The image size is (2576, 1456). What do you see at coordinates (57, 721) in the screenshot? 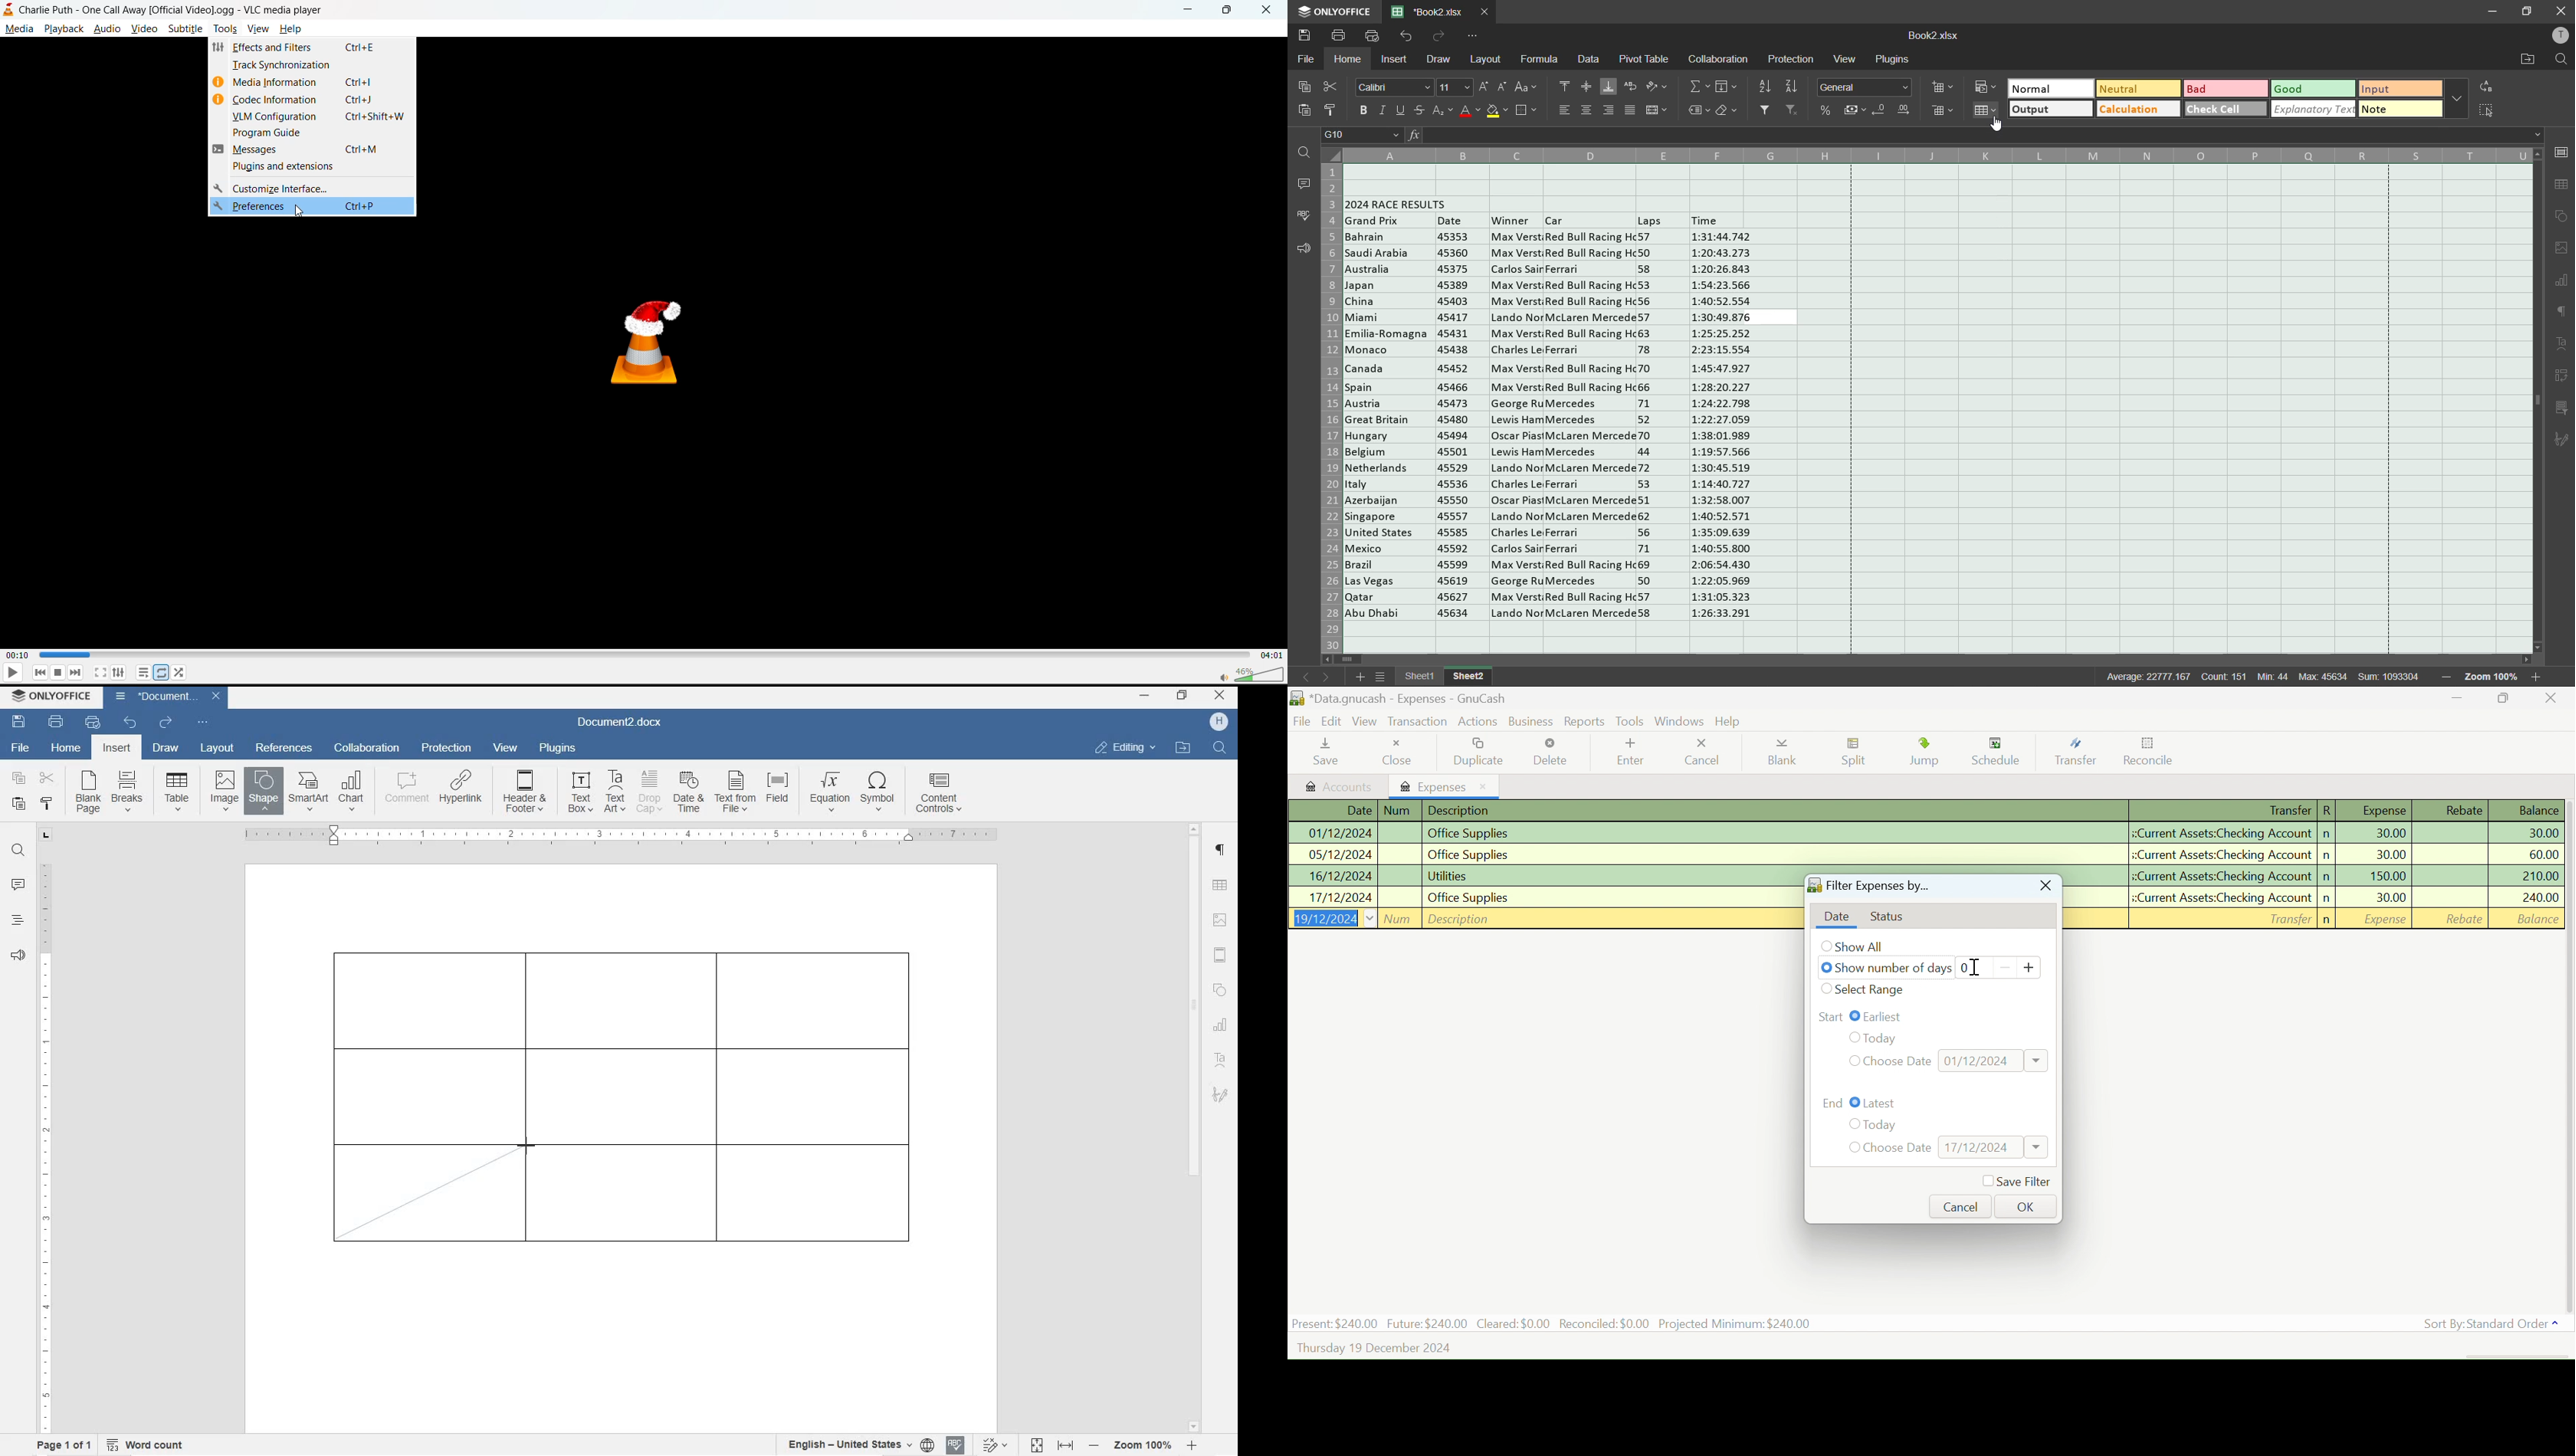
I see `print` at bounding box center [57, 721].